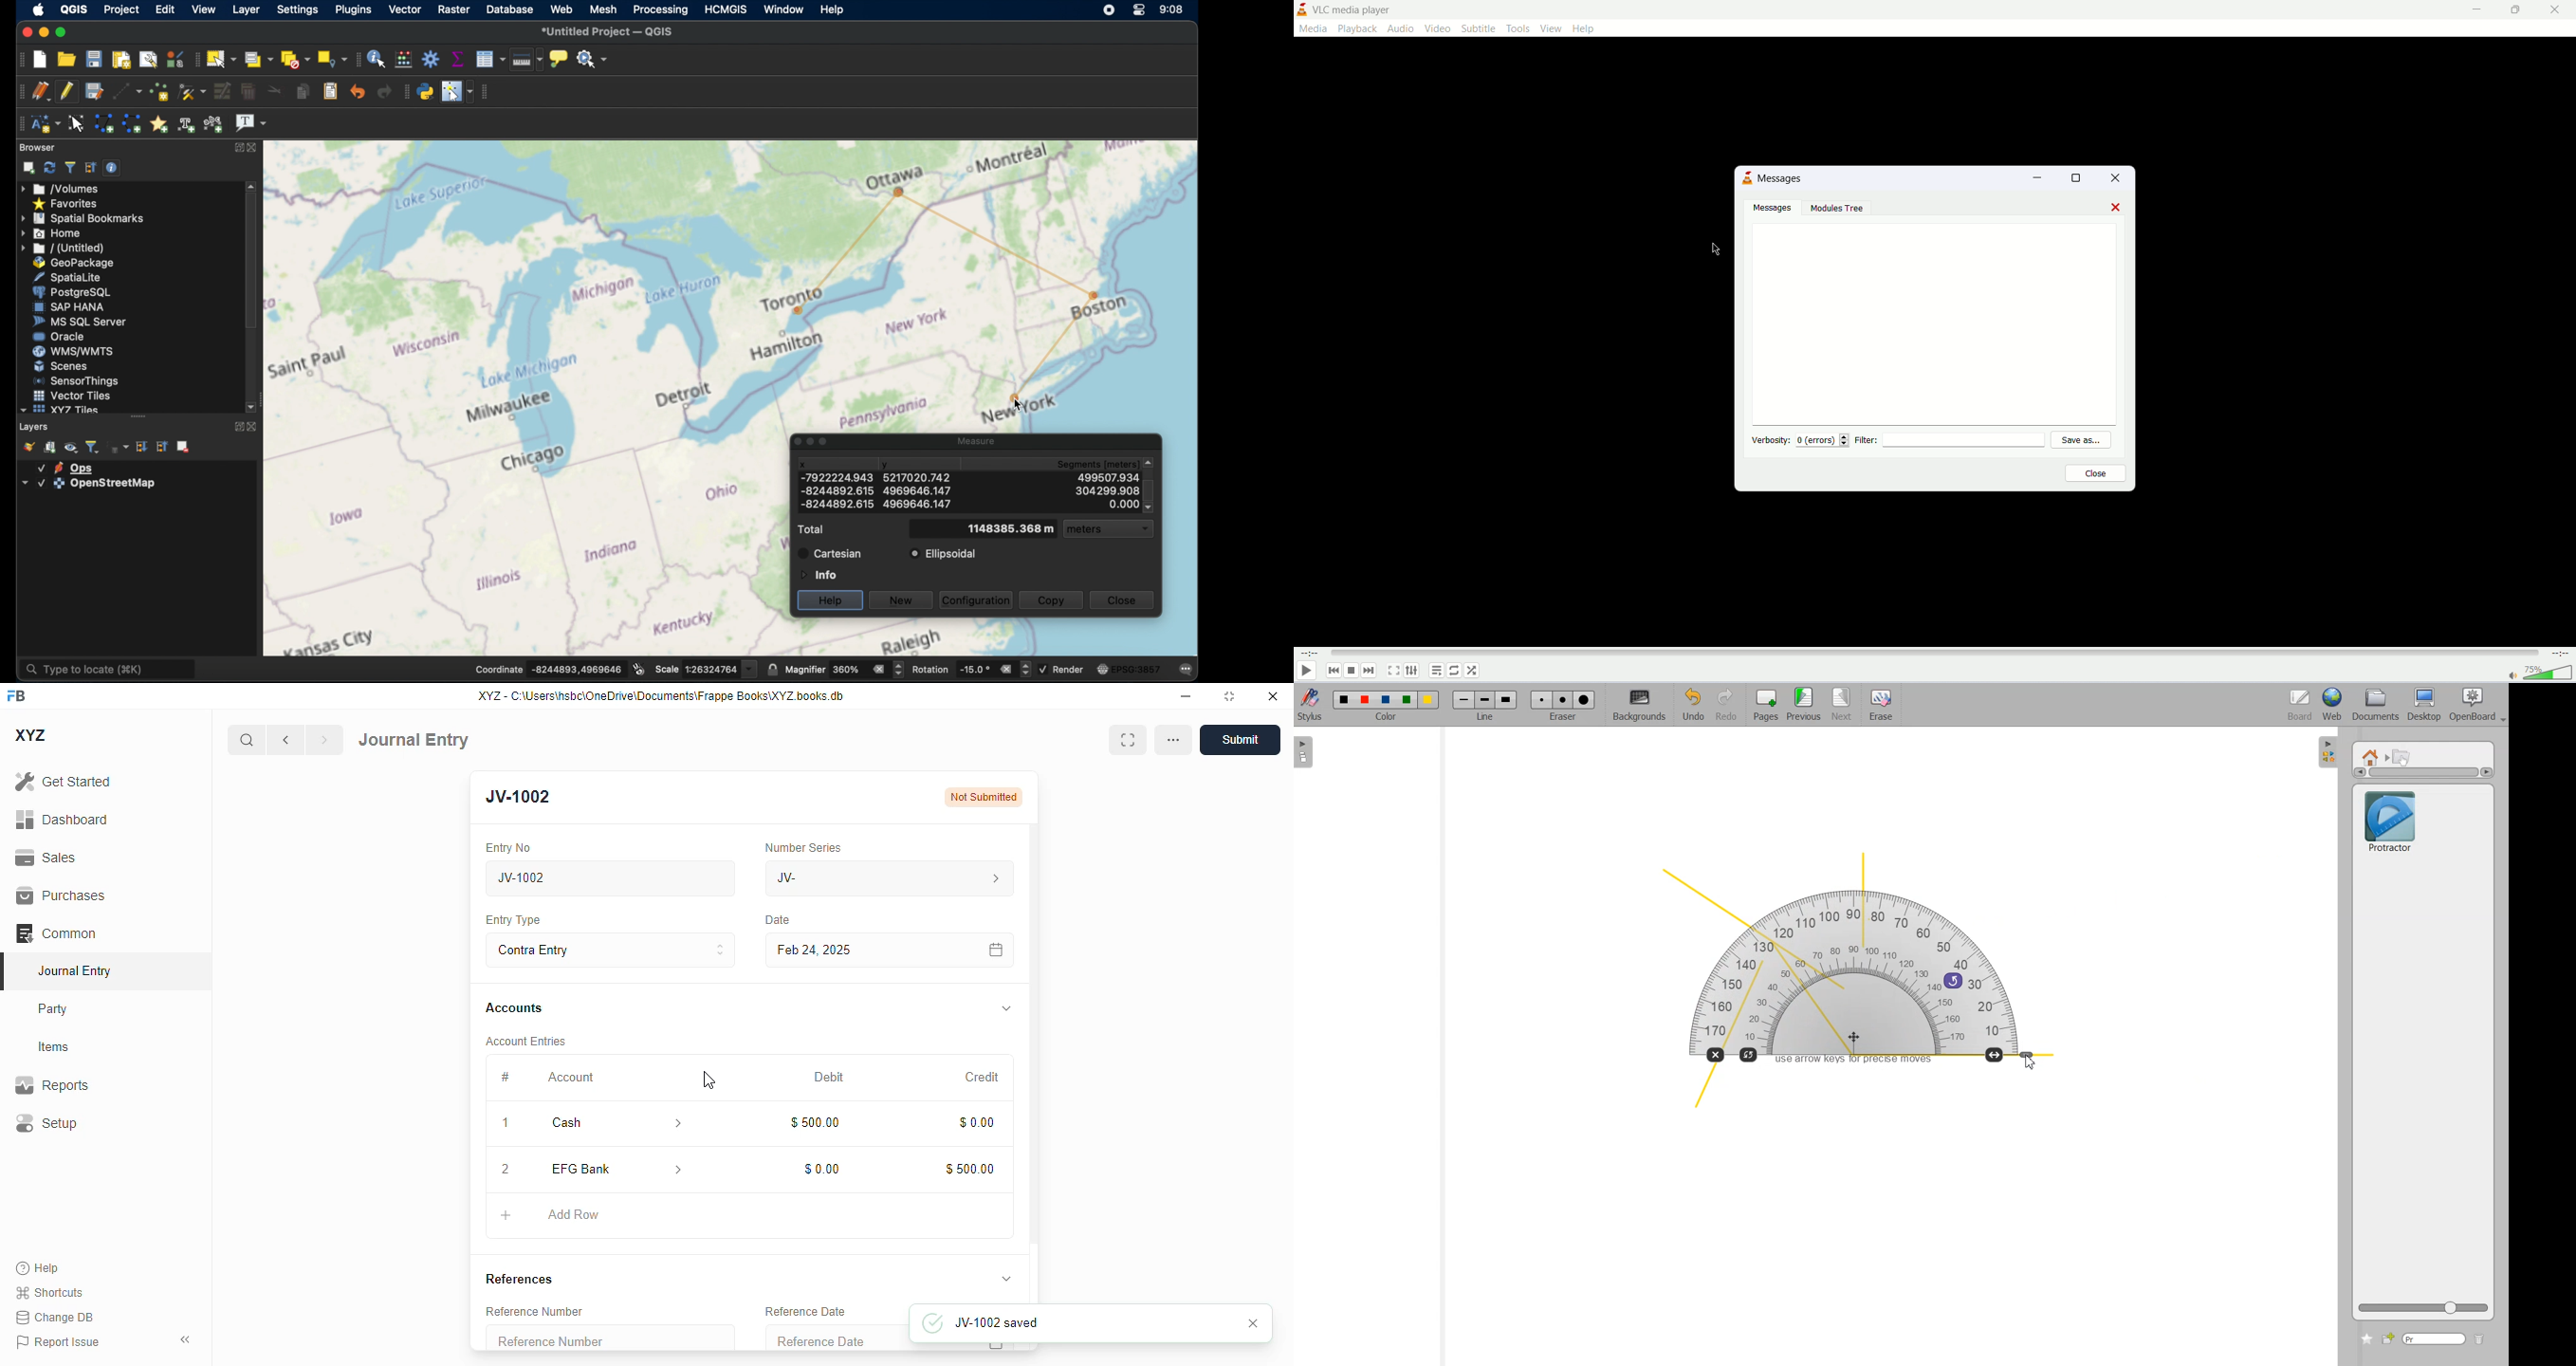 This screenshot has width=2576, height=1372. Describe the element at coordinates (41, 58) in the screenshot. I see `new project` at that location.